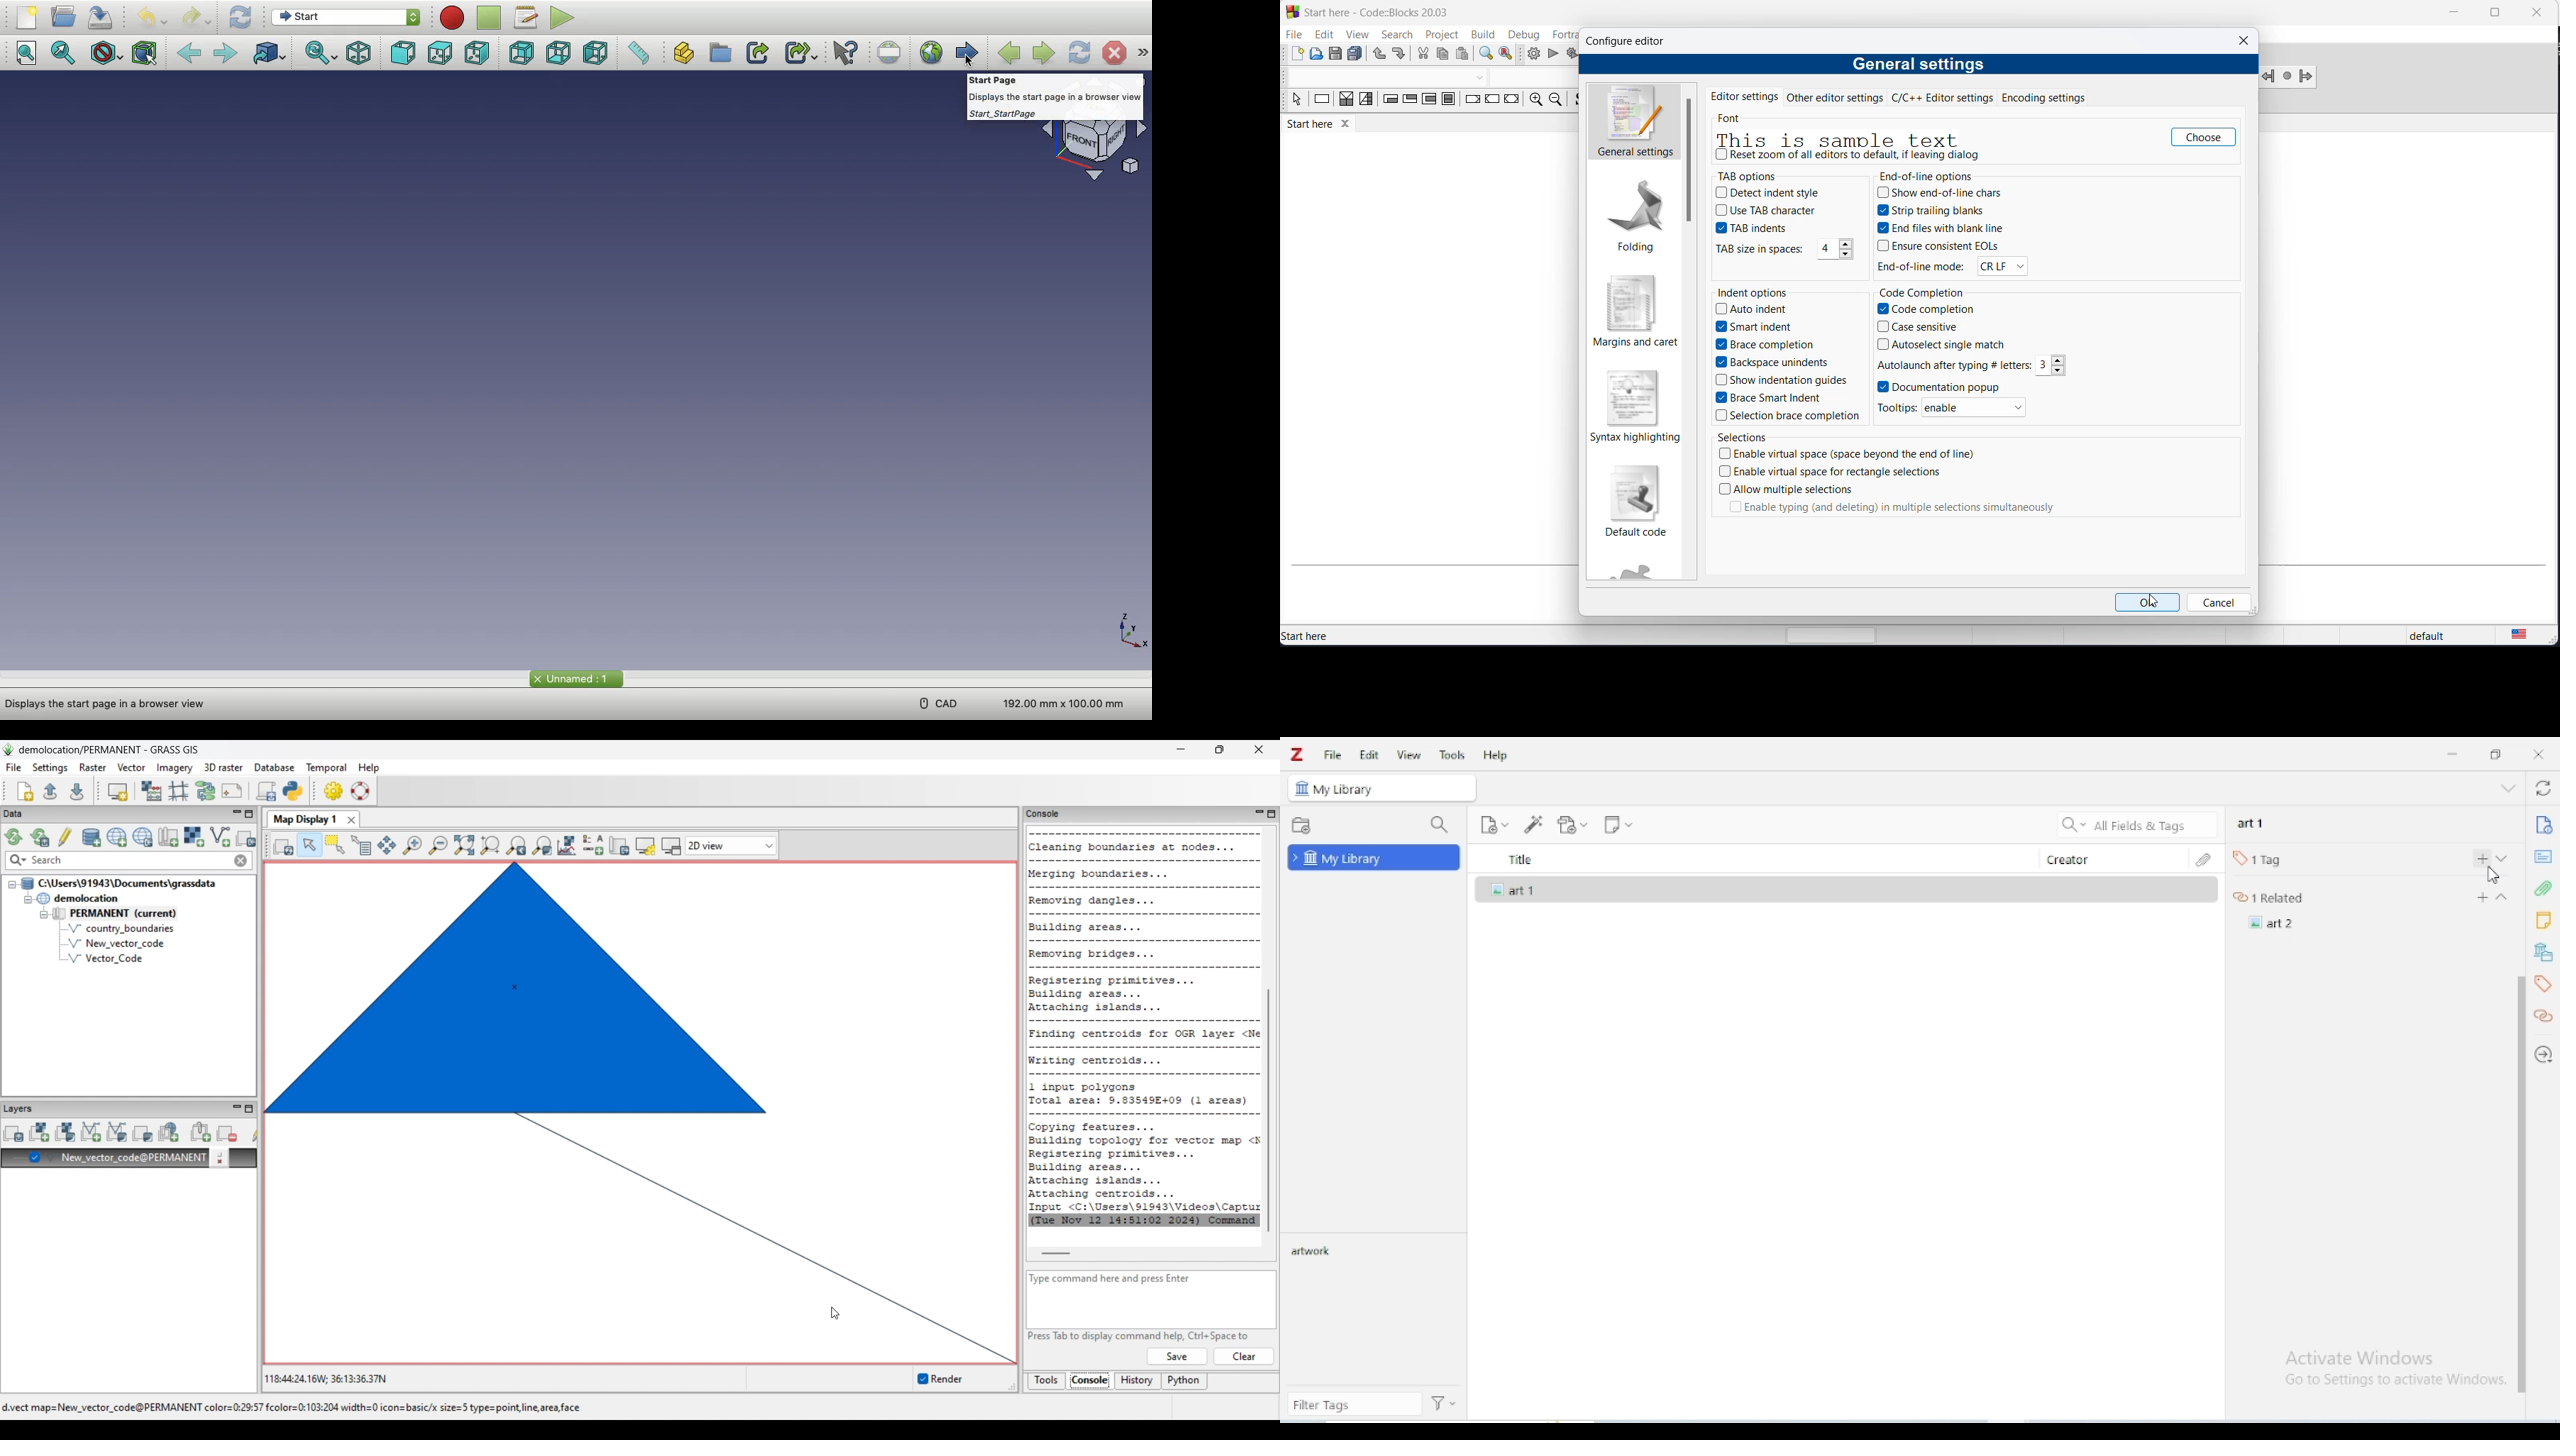 The height and width of the screenshot is (1456, 2576). I want to click on select, so click(1294, 101).